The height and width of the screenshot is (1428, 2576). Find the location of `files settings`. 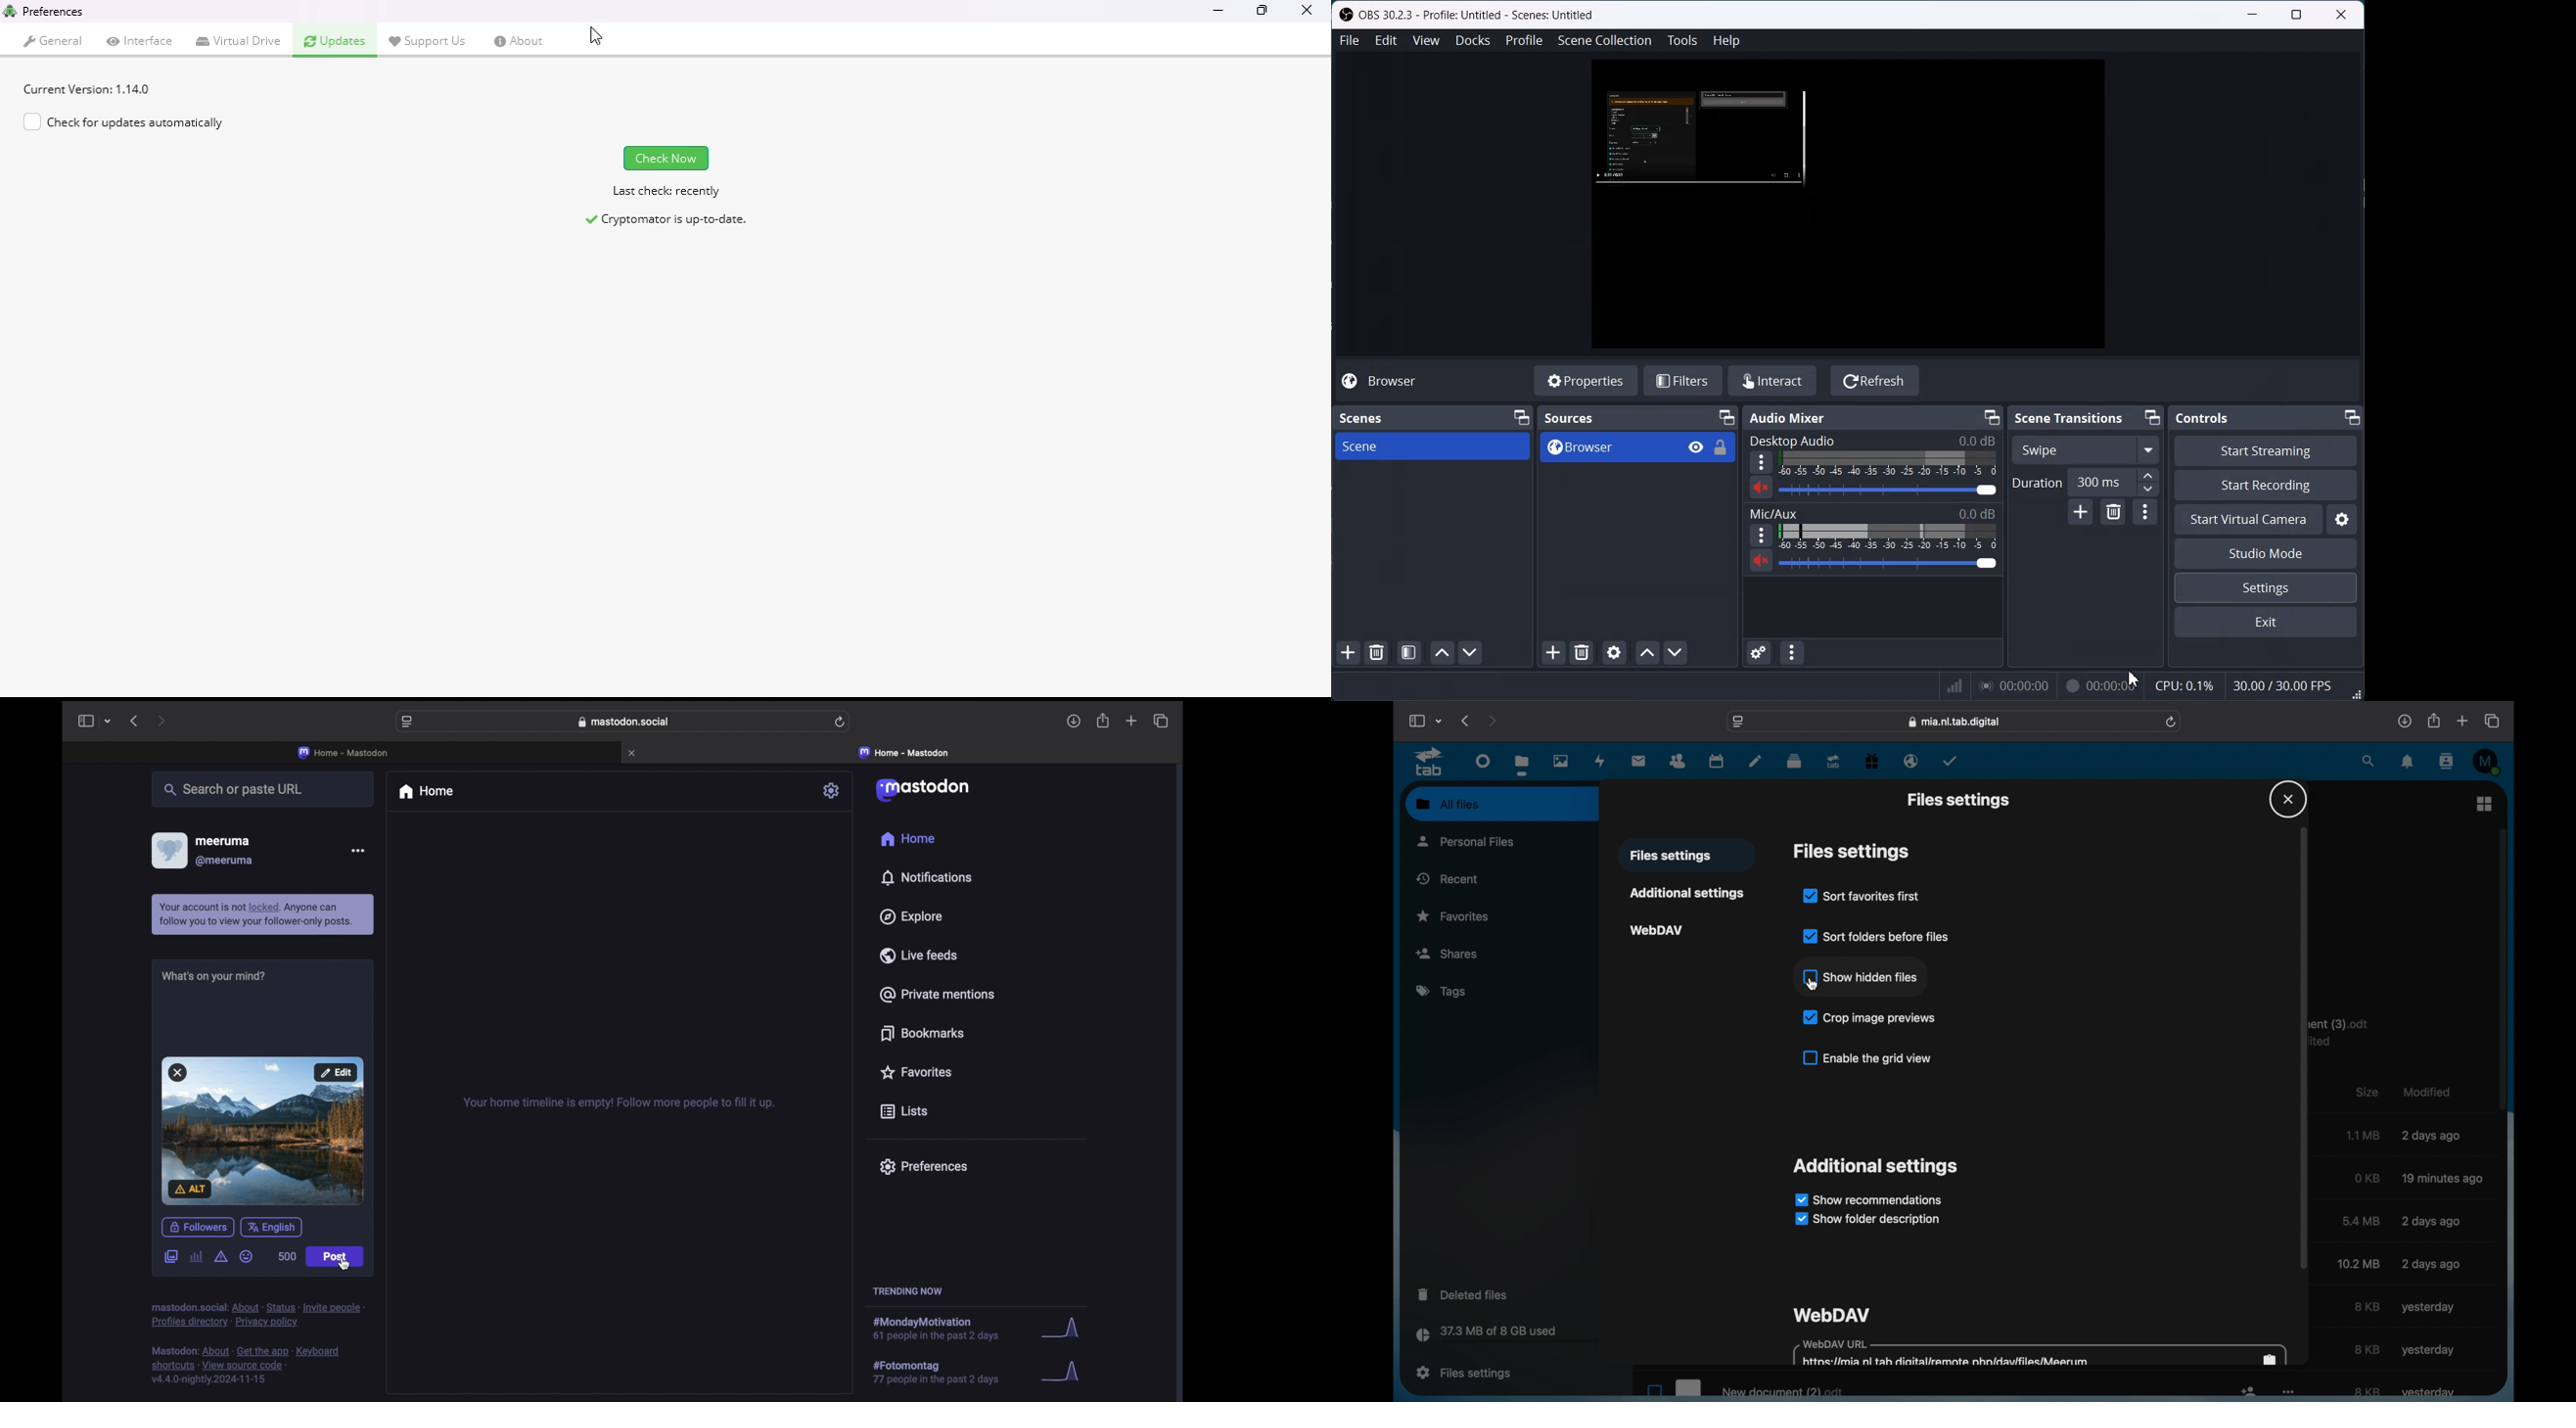

files settings is located at coordinates (1670, 856).